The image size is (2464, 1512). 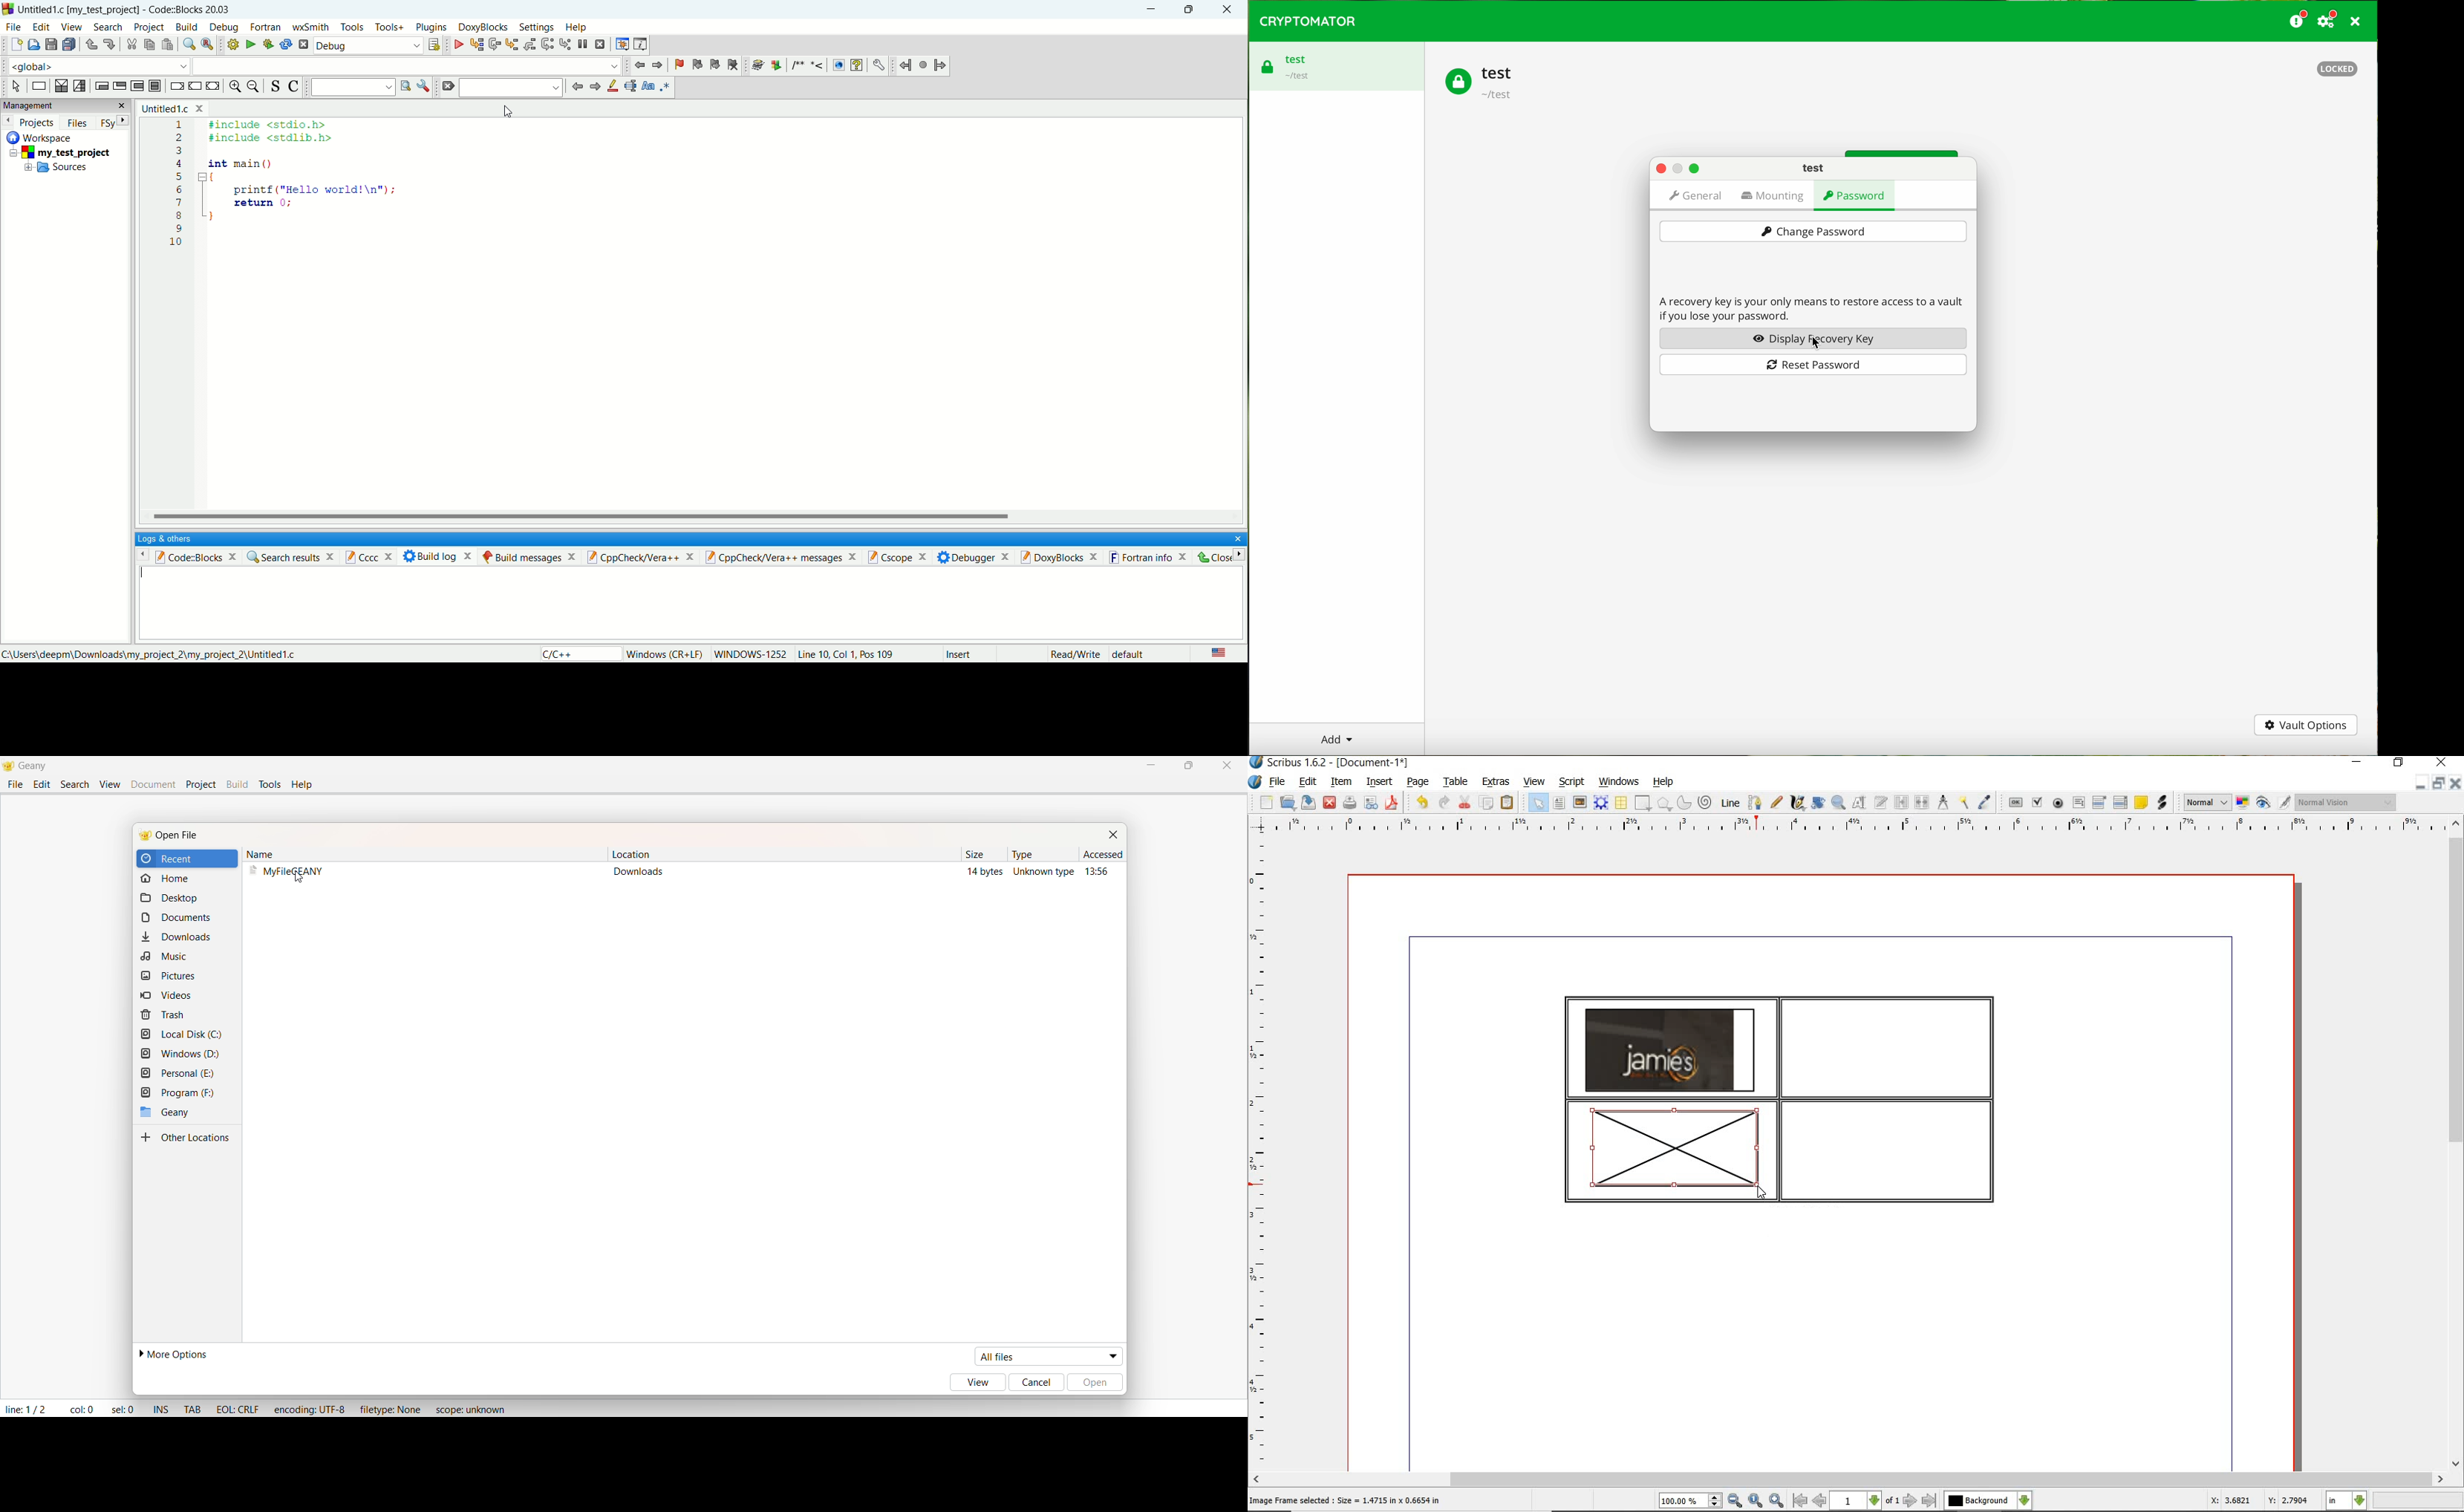 I want to click on read/write, so click(x=1075, y=655).